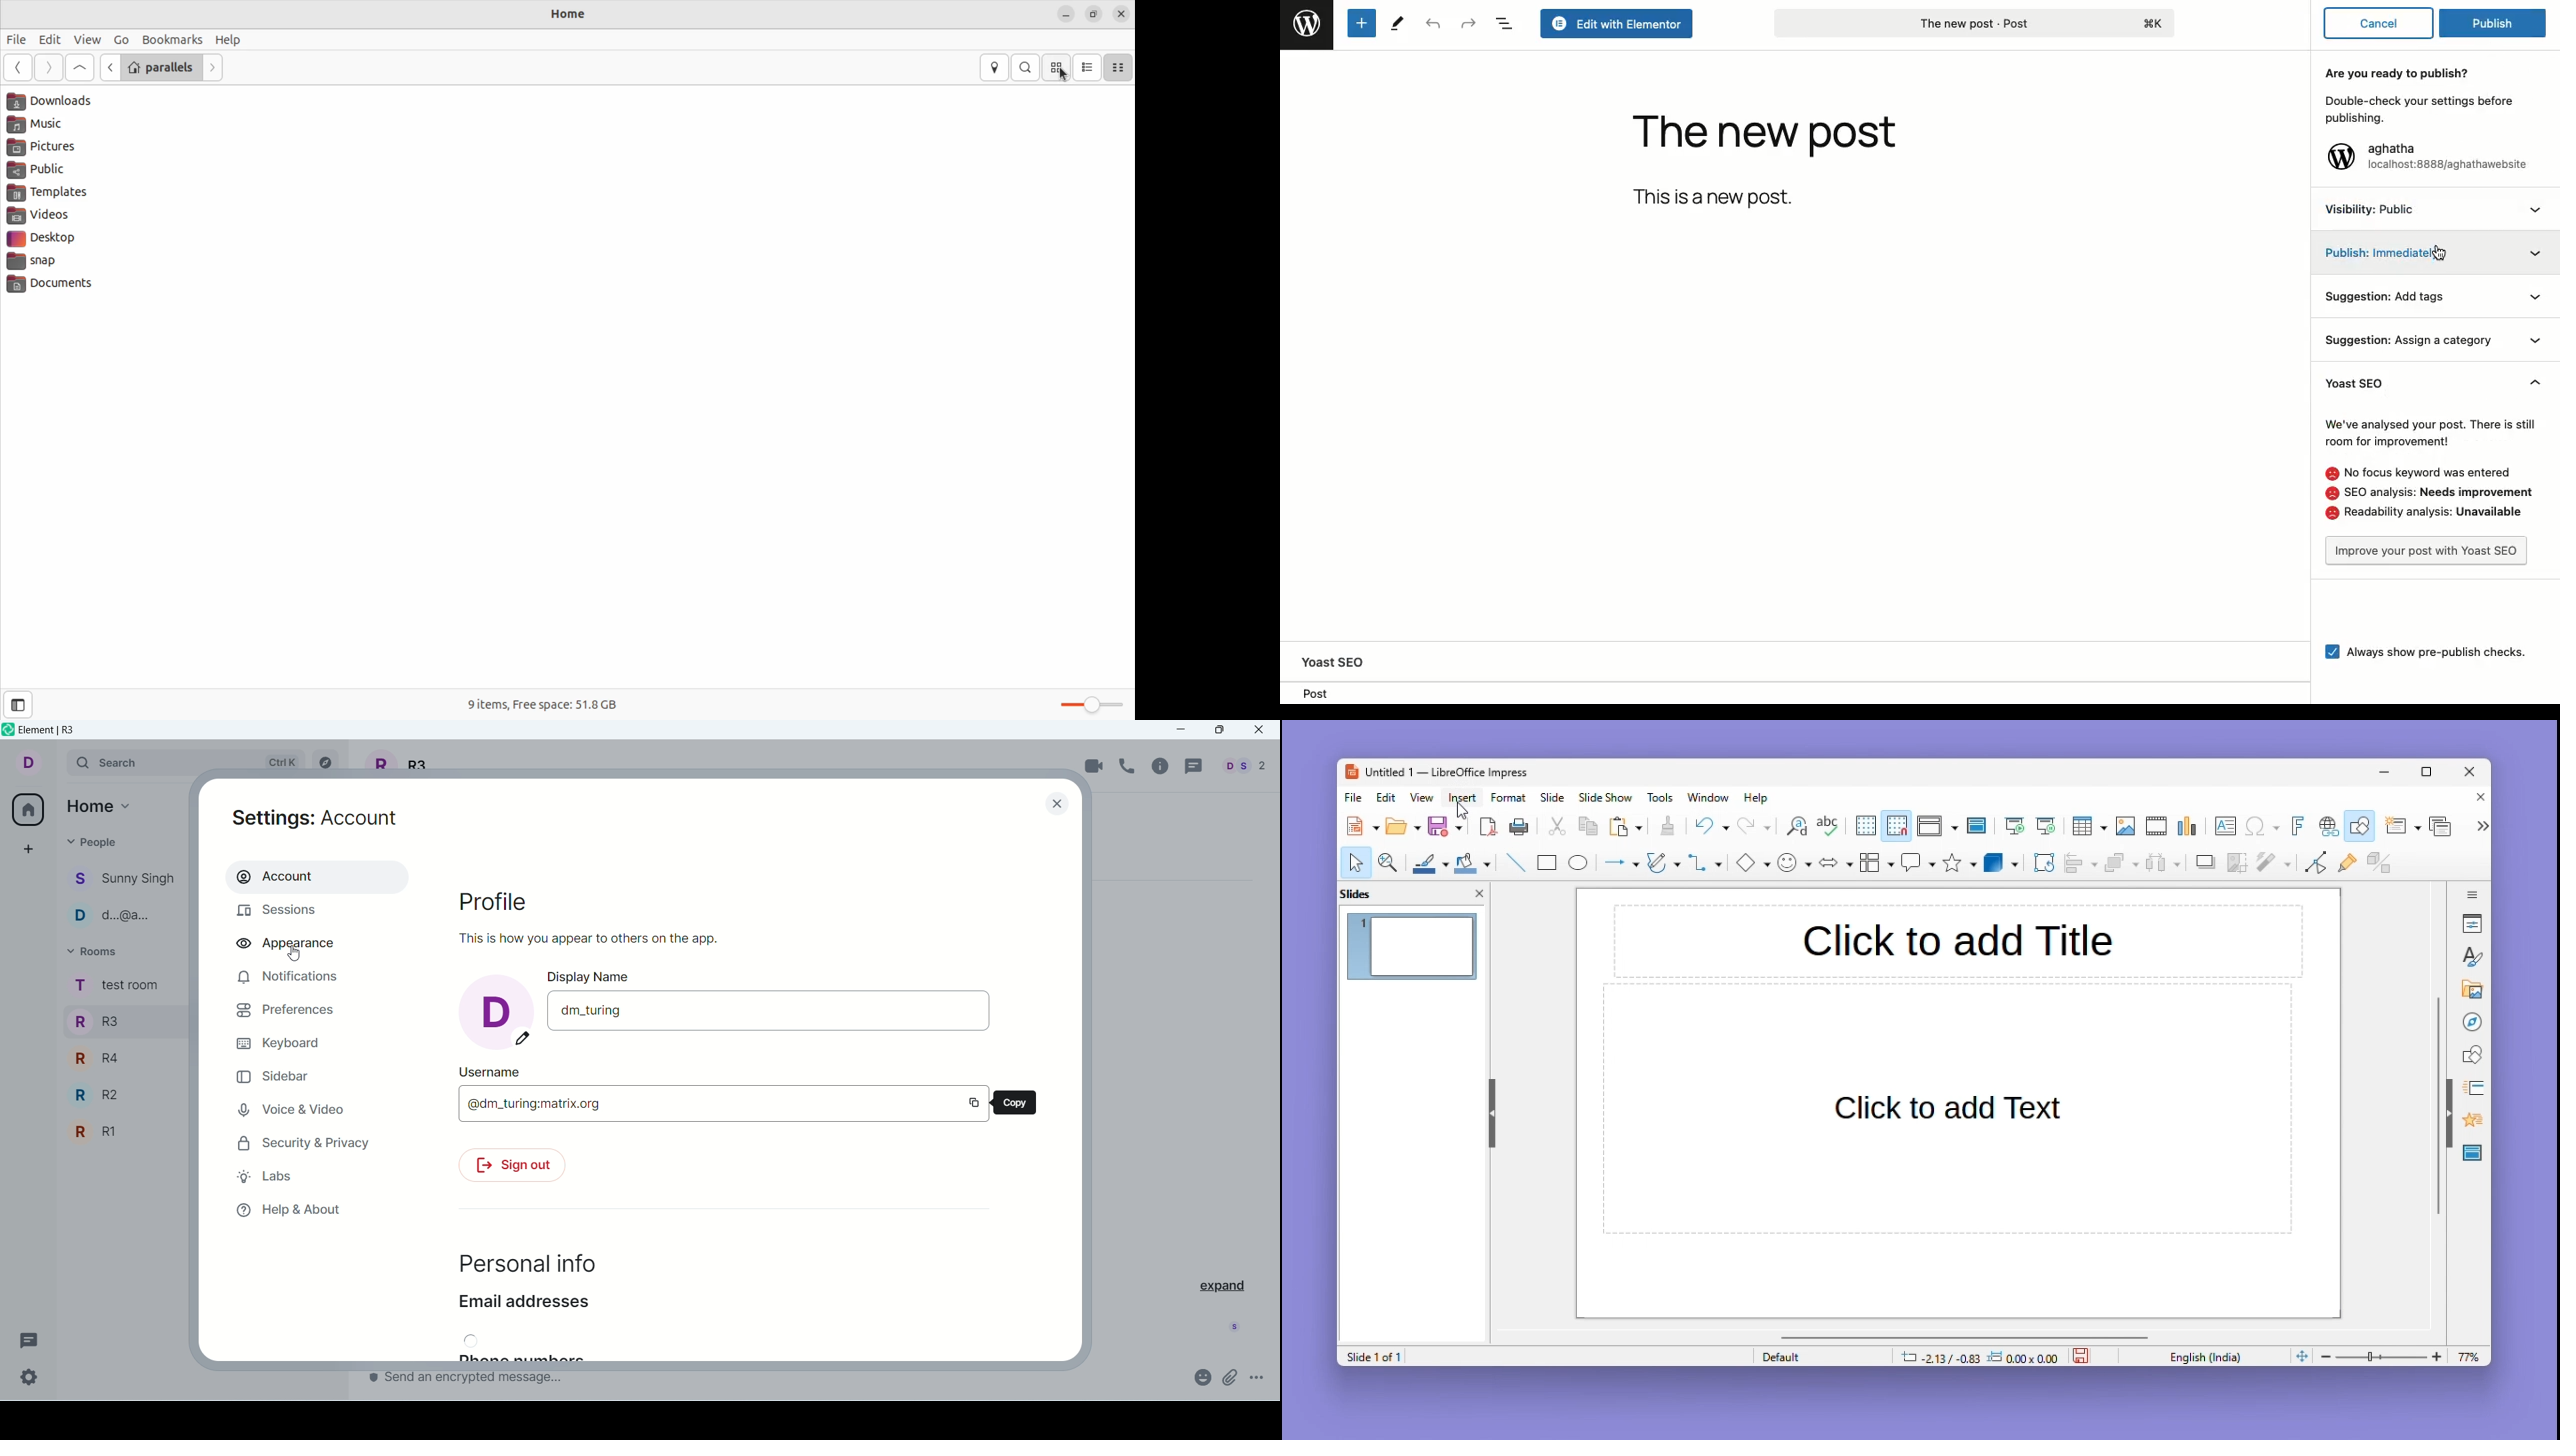  What do you see at coordinates (2476, 799) in the screenshot?
I see `Close` at bounding box center [2476, 799].